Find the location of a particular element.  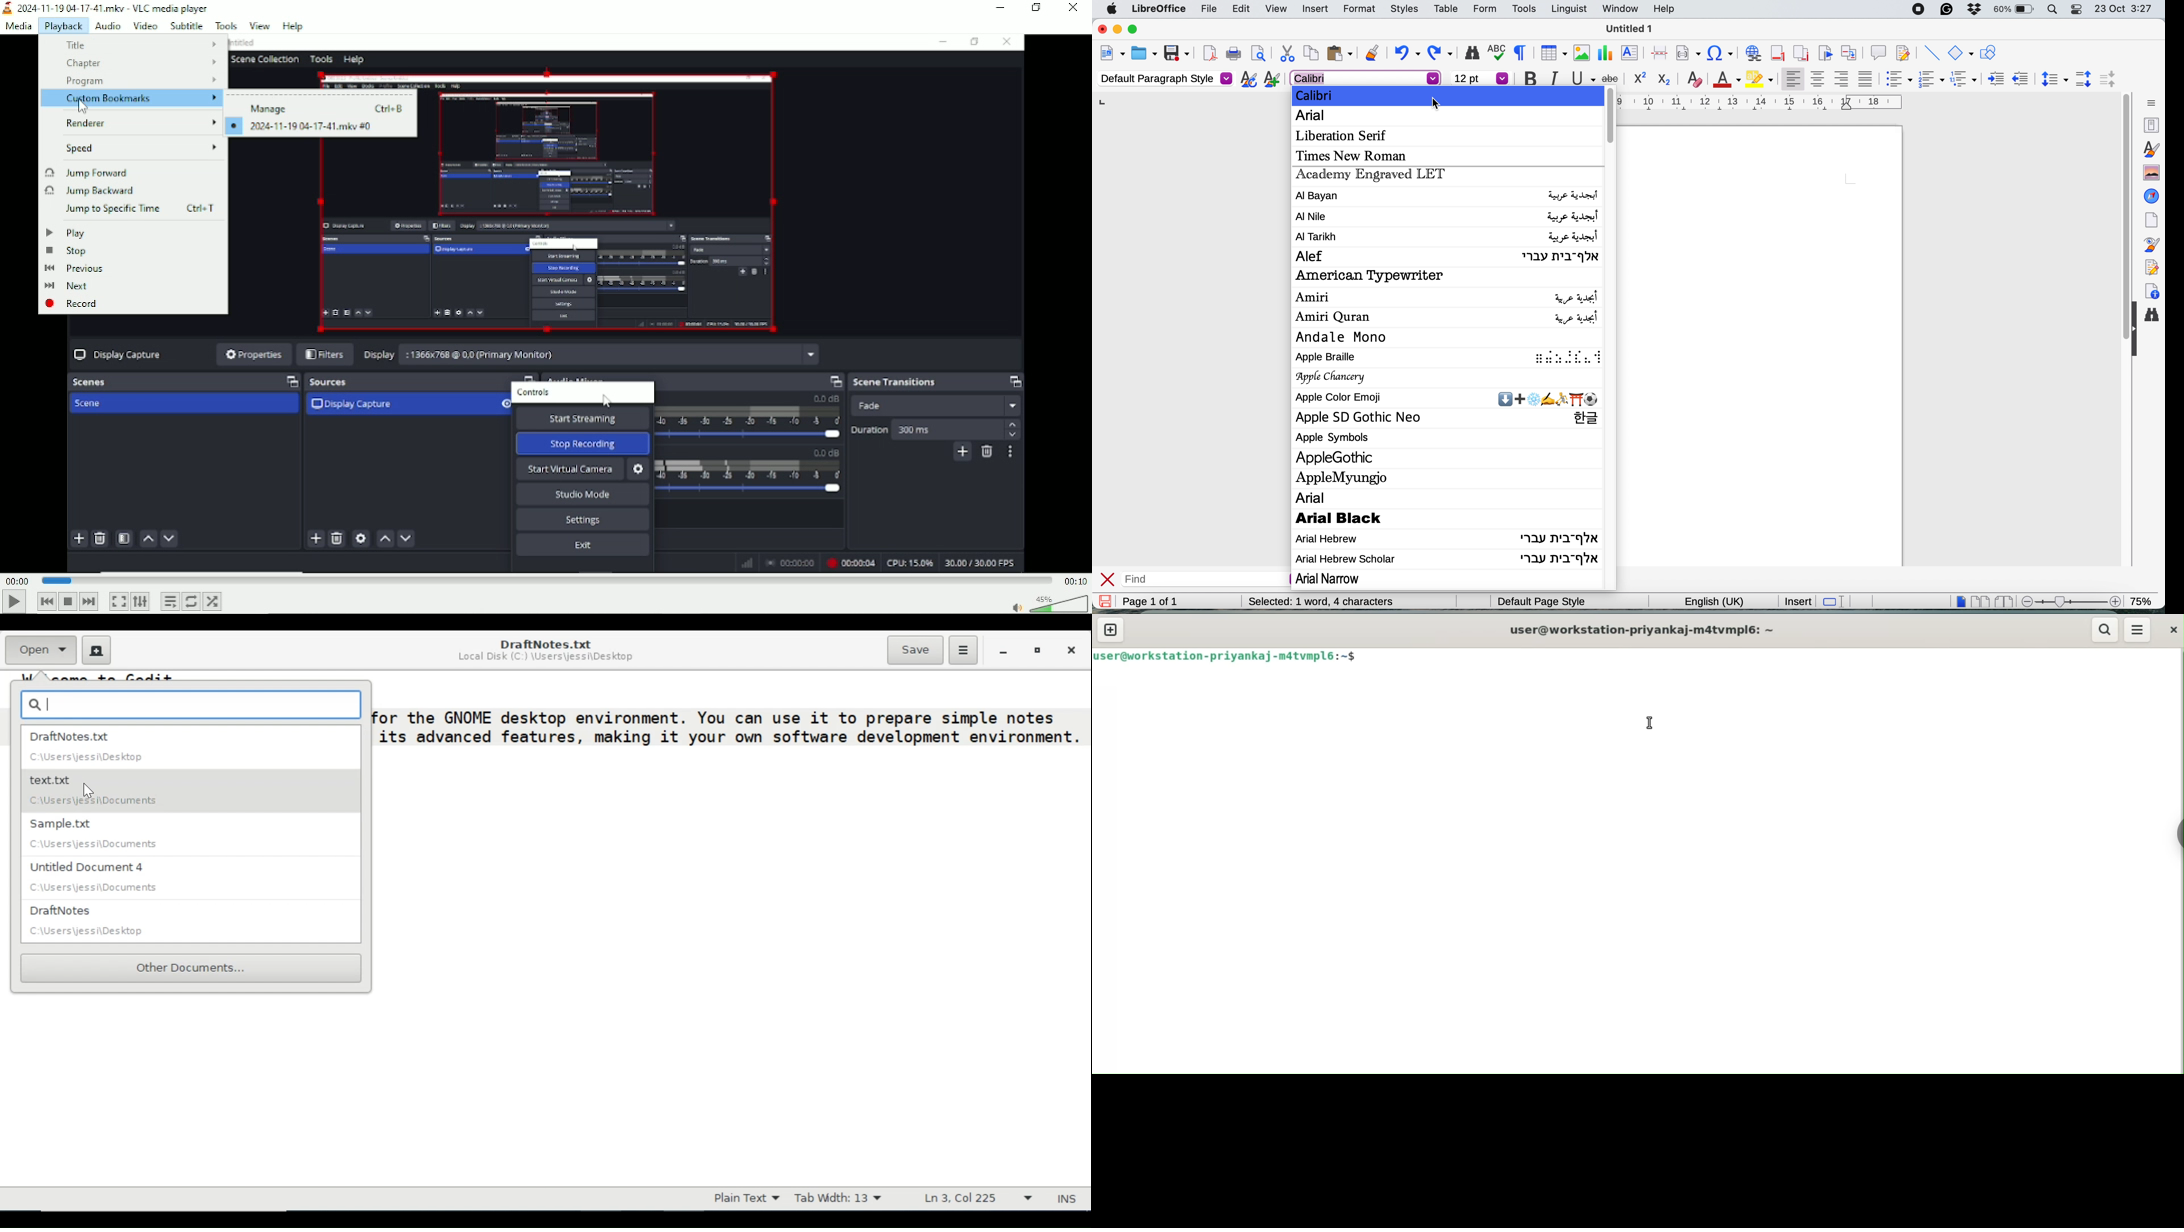

date and time is located at coordinates (2125, 9).